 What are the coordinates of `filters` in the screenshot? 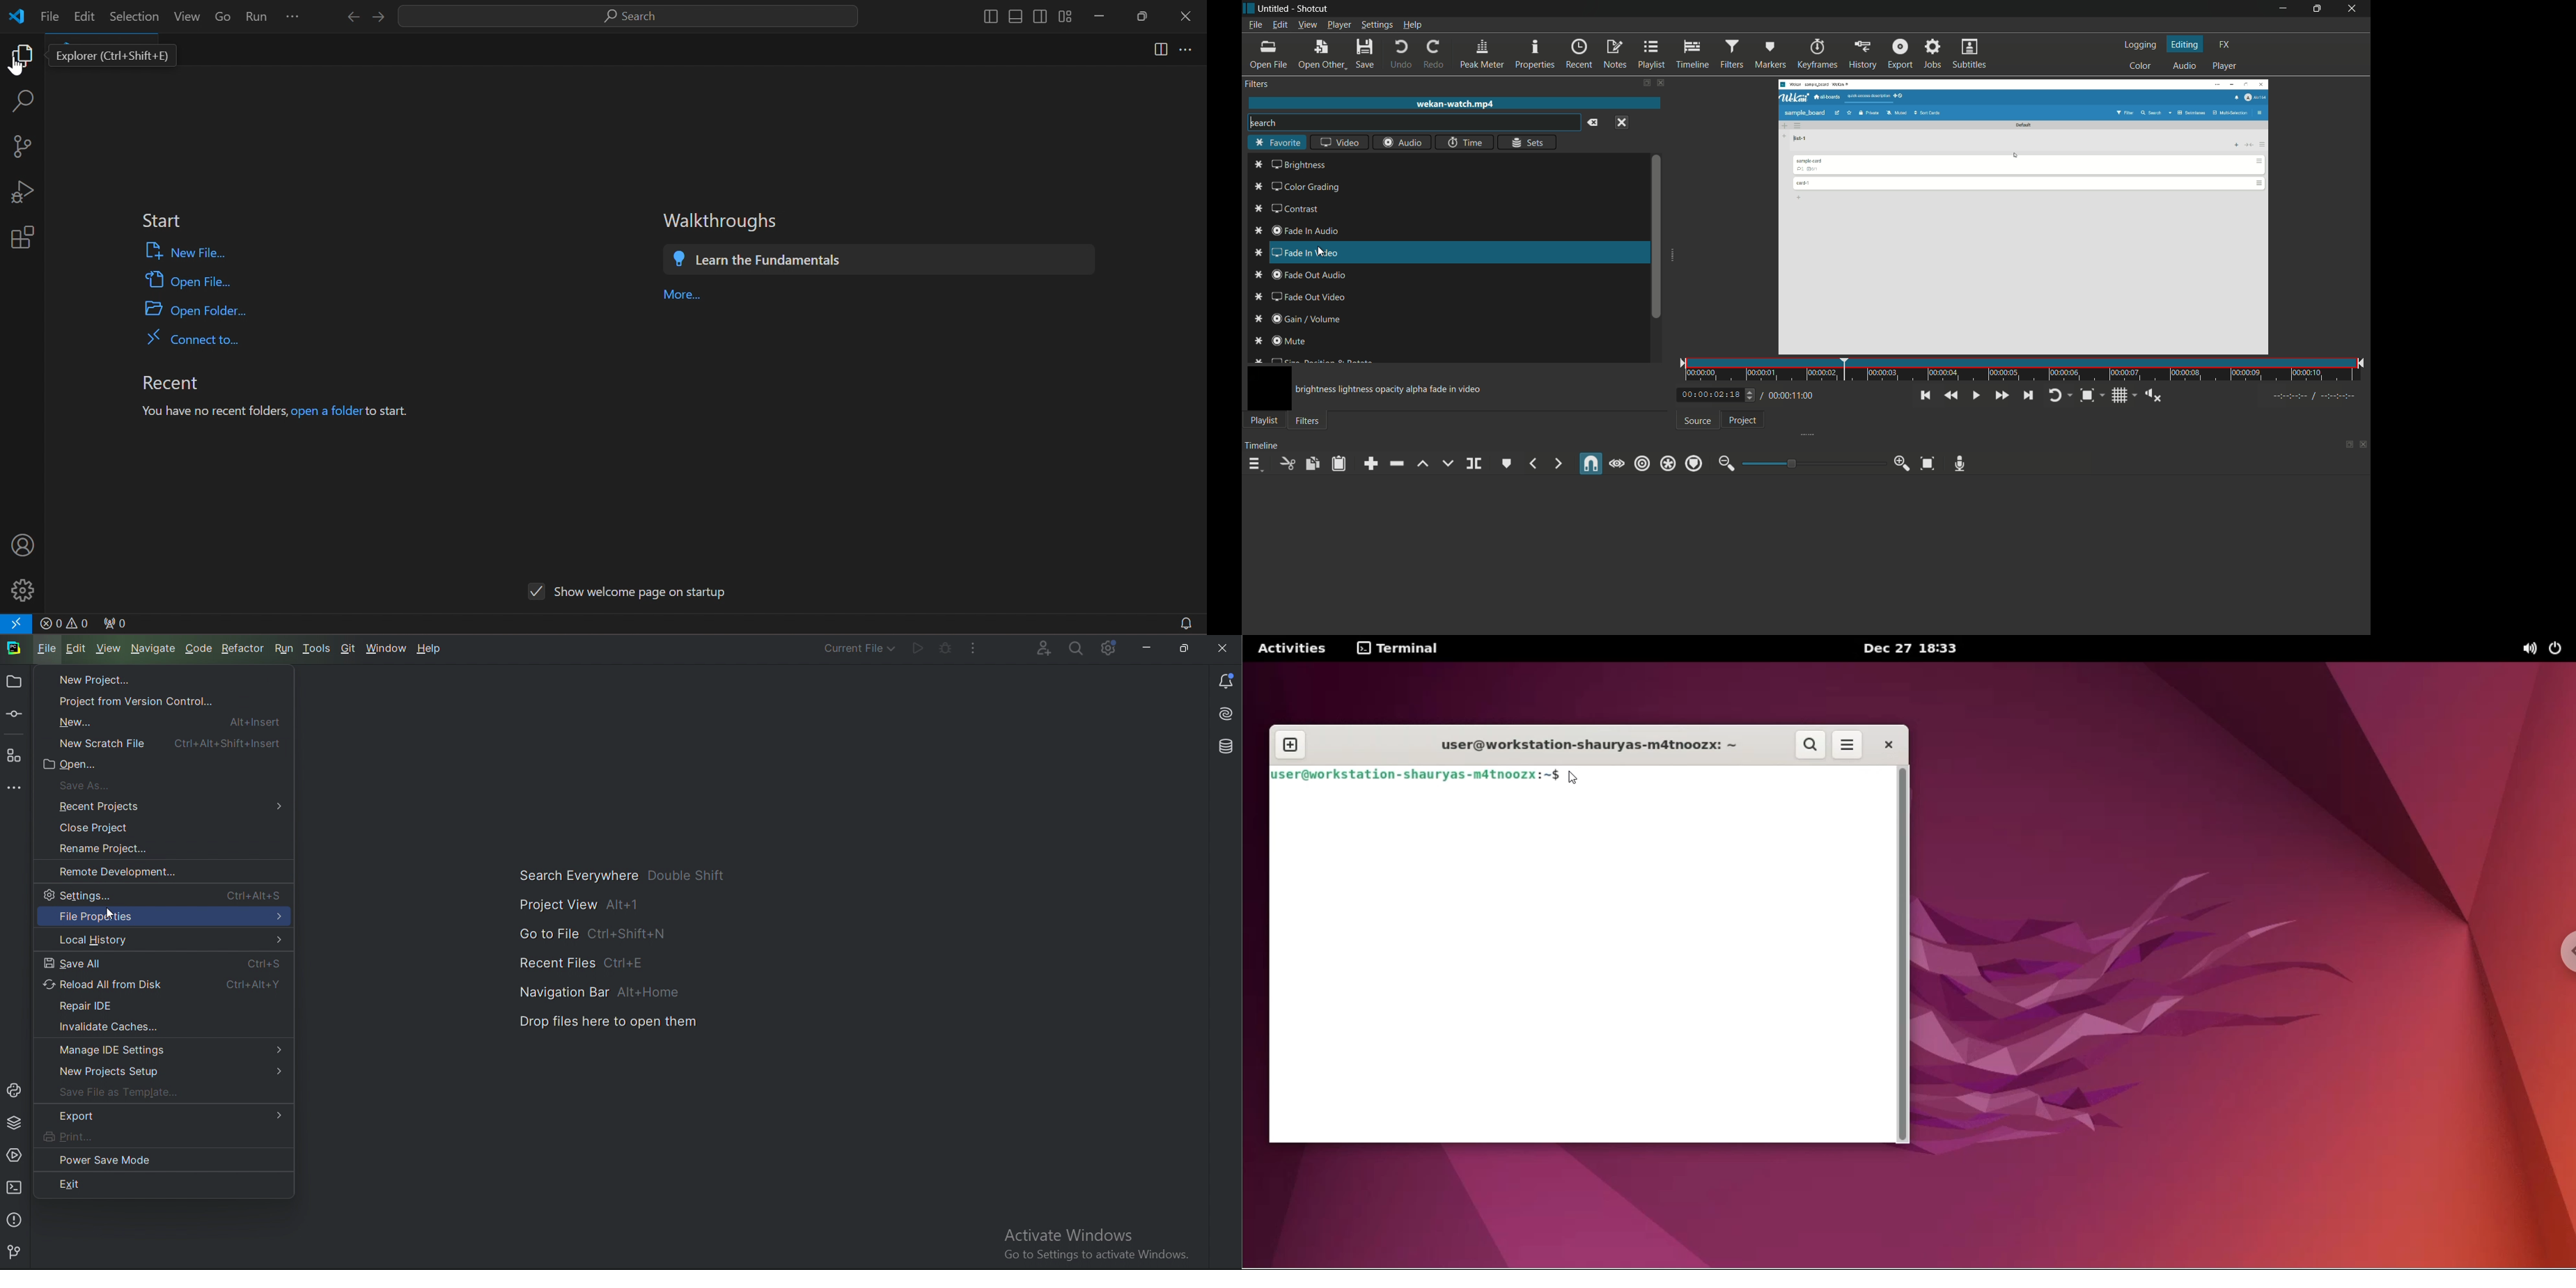 It's located at (1257, 84).